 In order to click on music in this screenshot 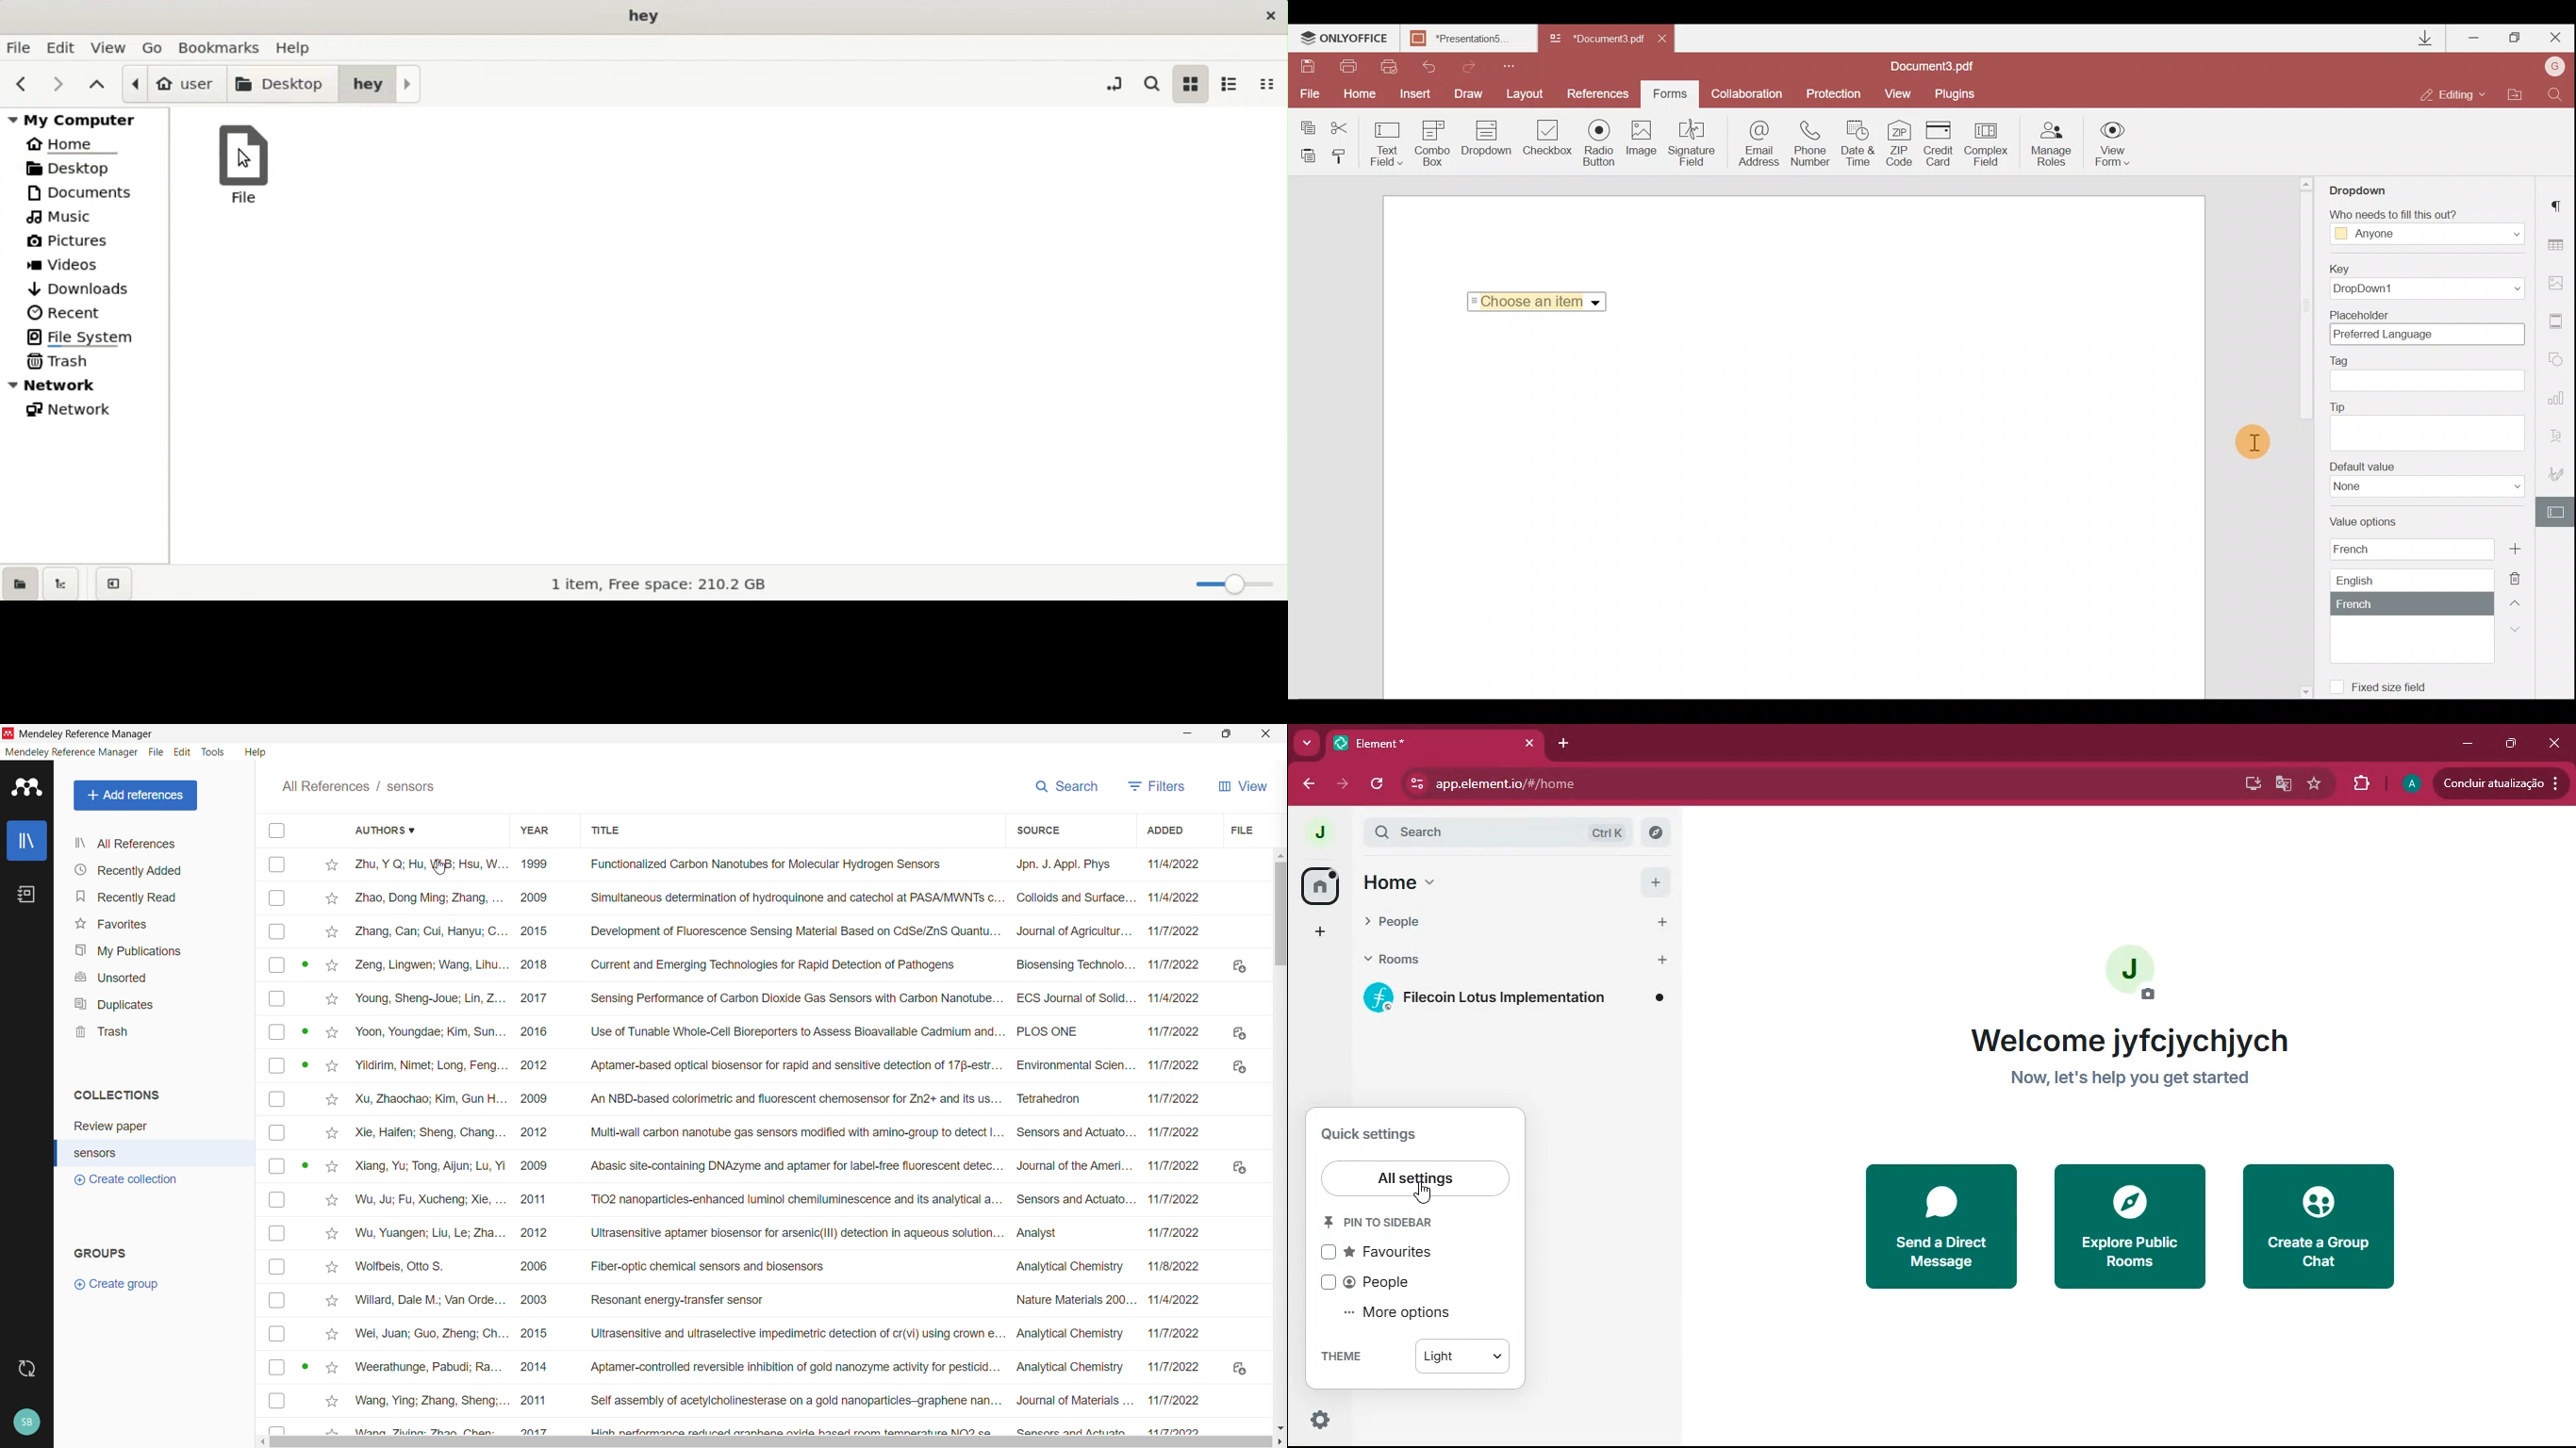, I will do `click(64, 218)`.